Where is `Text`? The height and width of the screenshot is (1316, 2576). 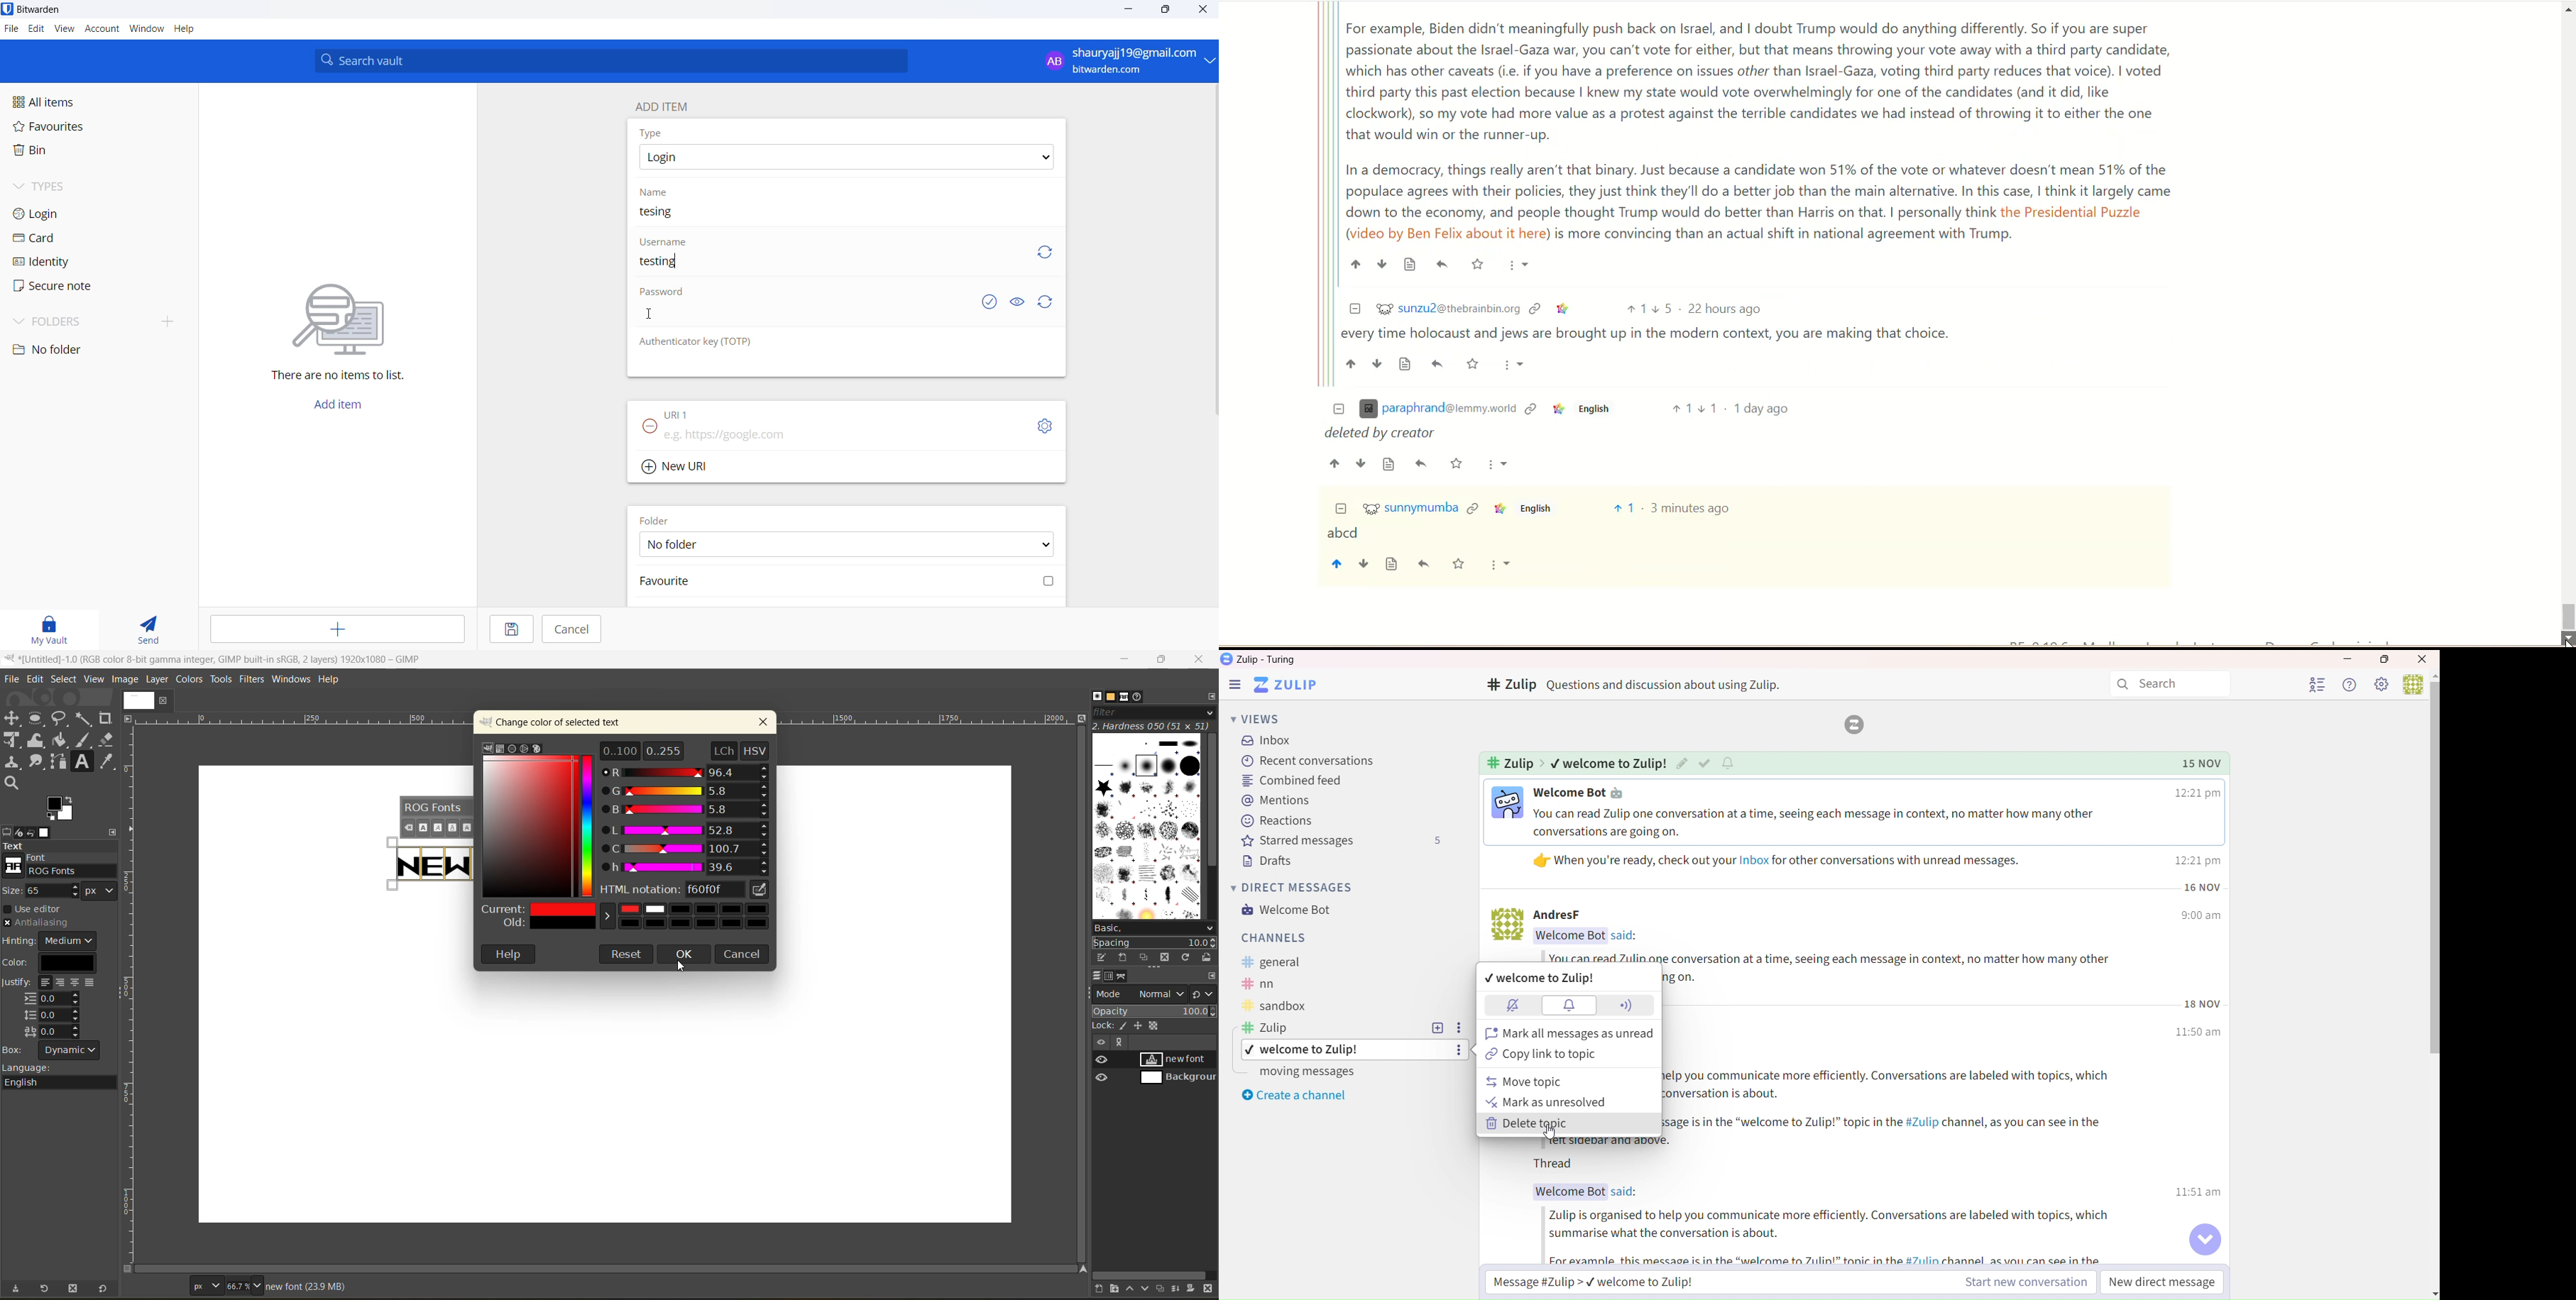 Text is located at coordinates (1893, 1132).